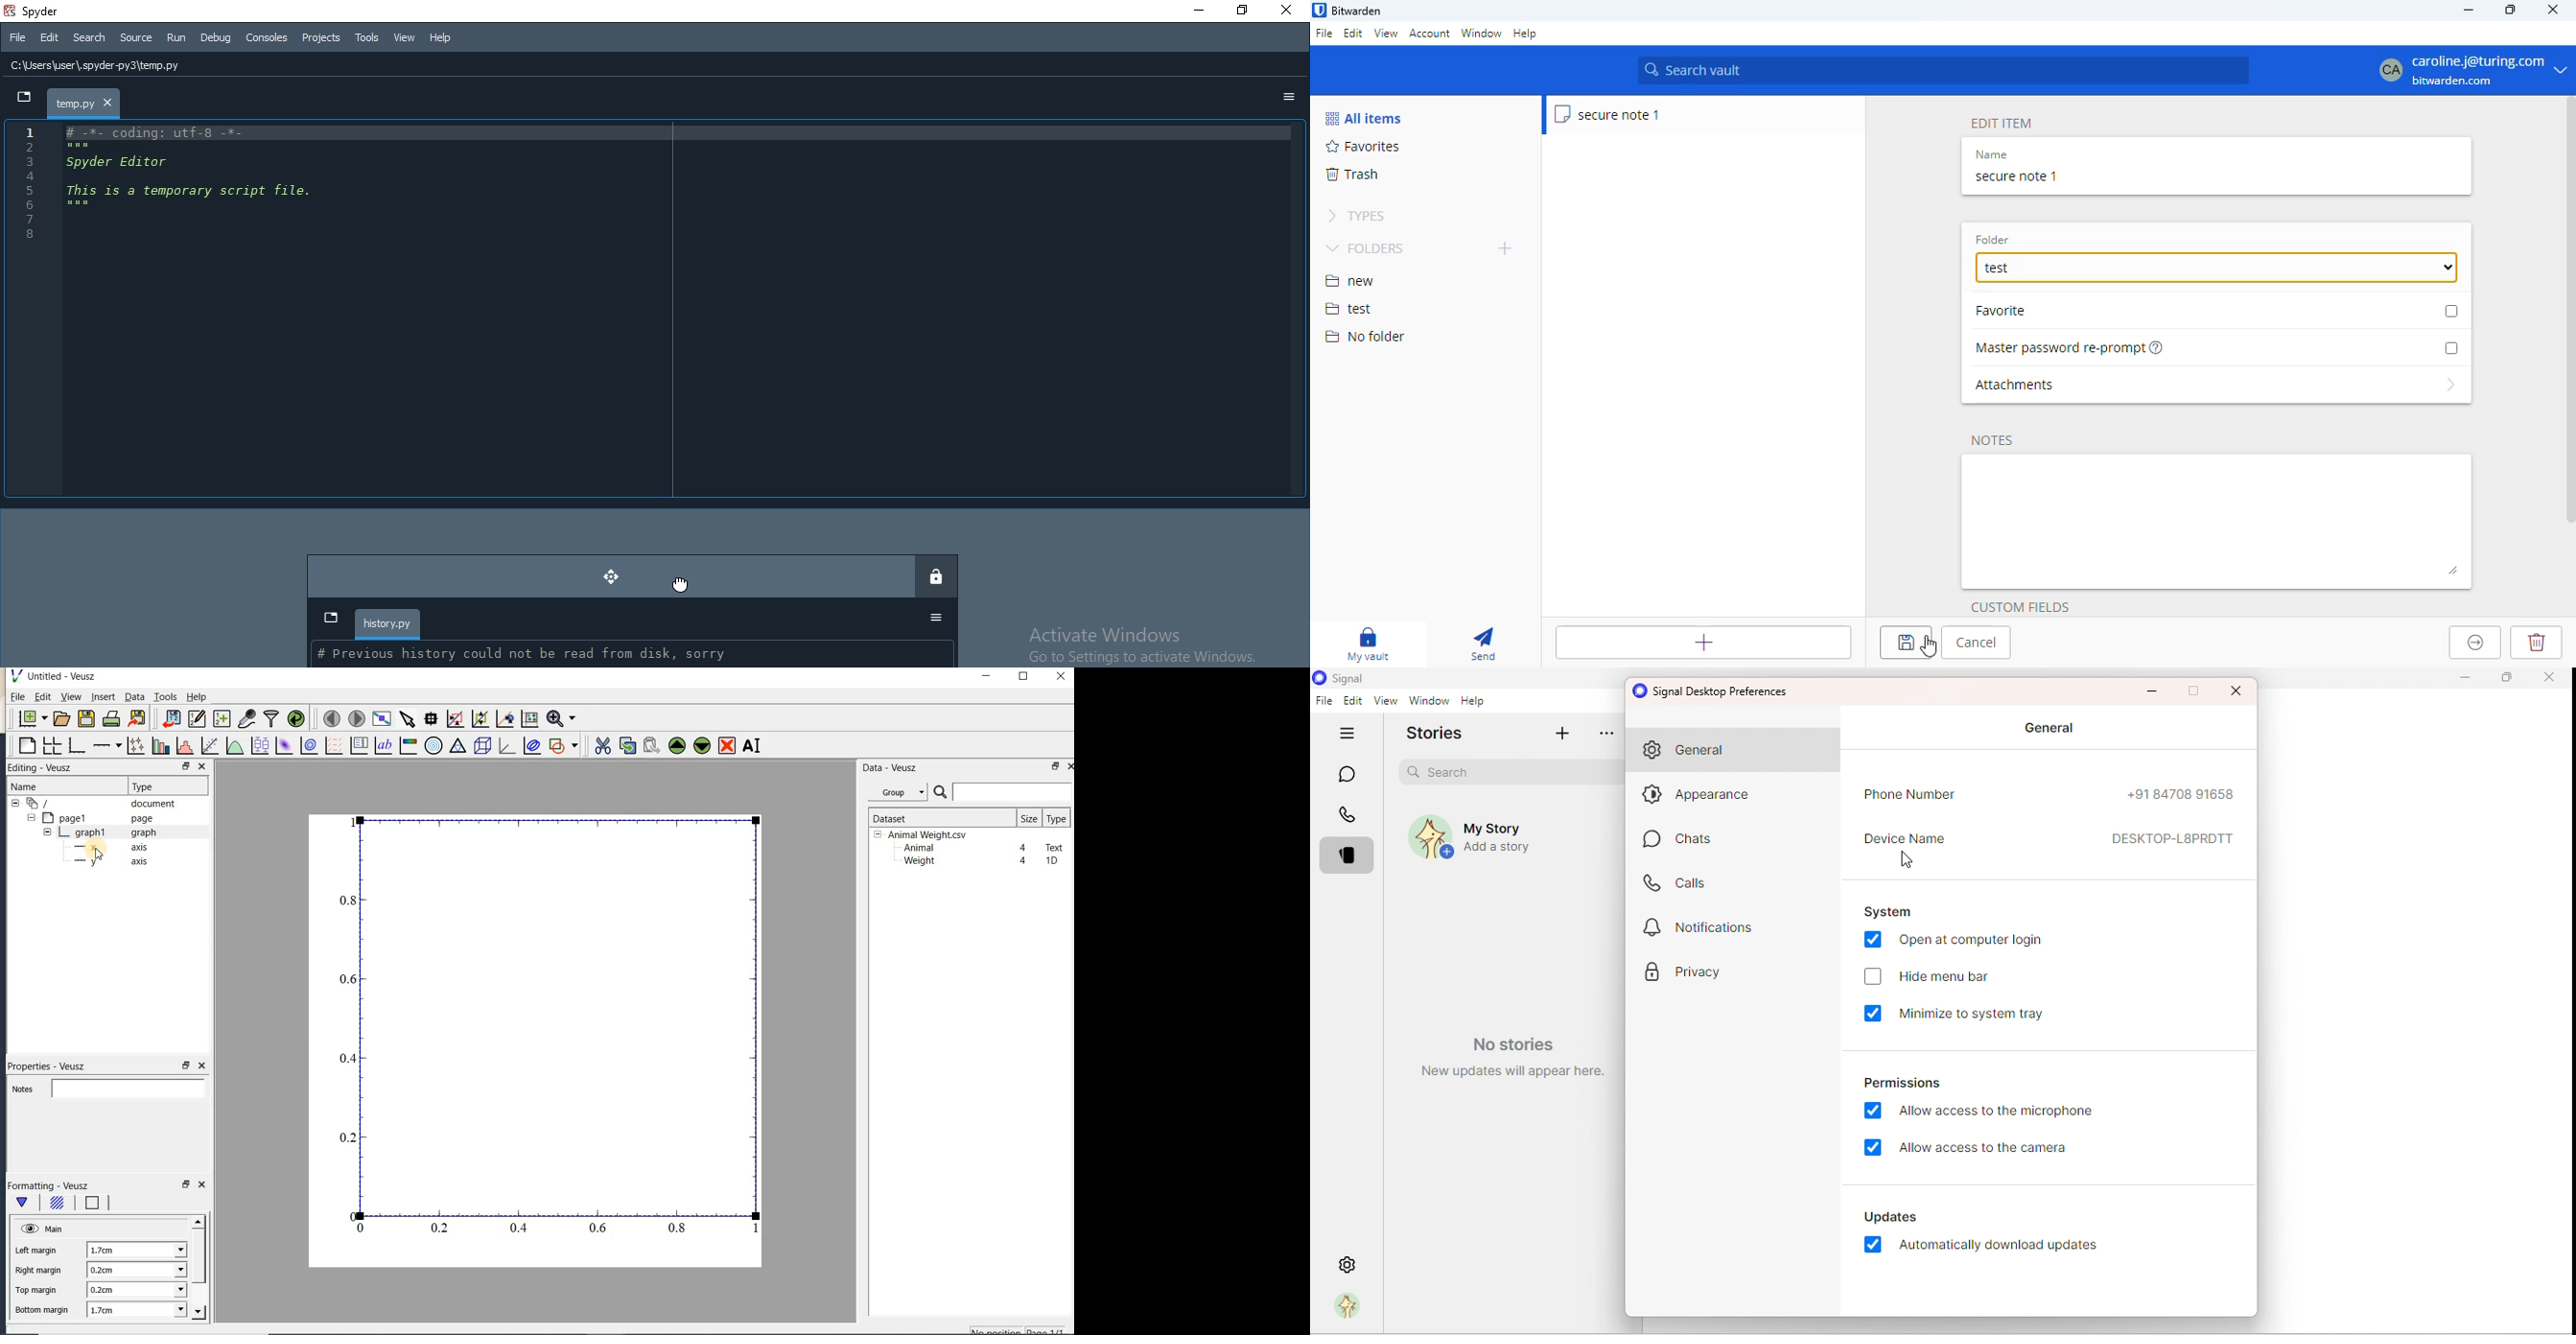 The width and height of the screenshot is (2576, 1344). Describe the element at coordinates (48, 39) in the screenshot. I see `Edit` at that location.